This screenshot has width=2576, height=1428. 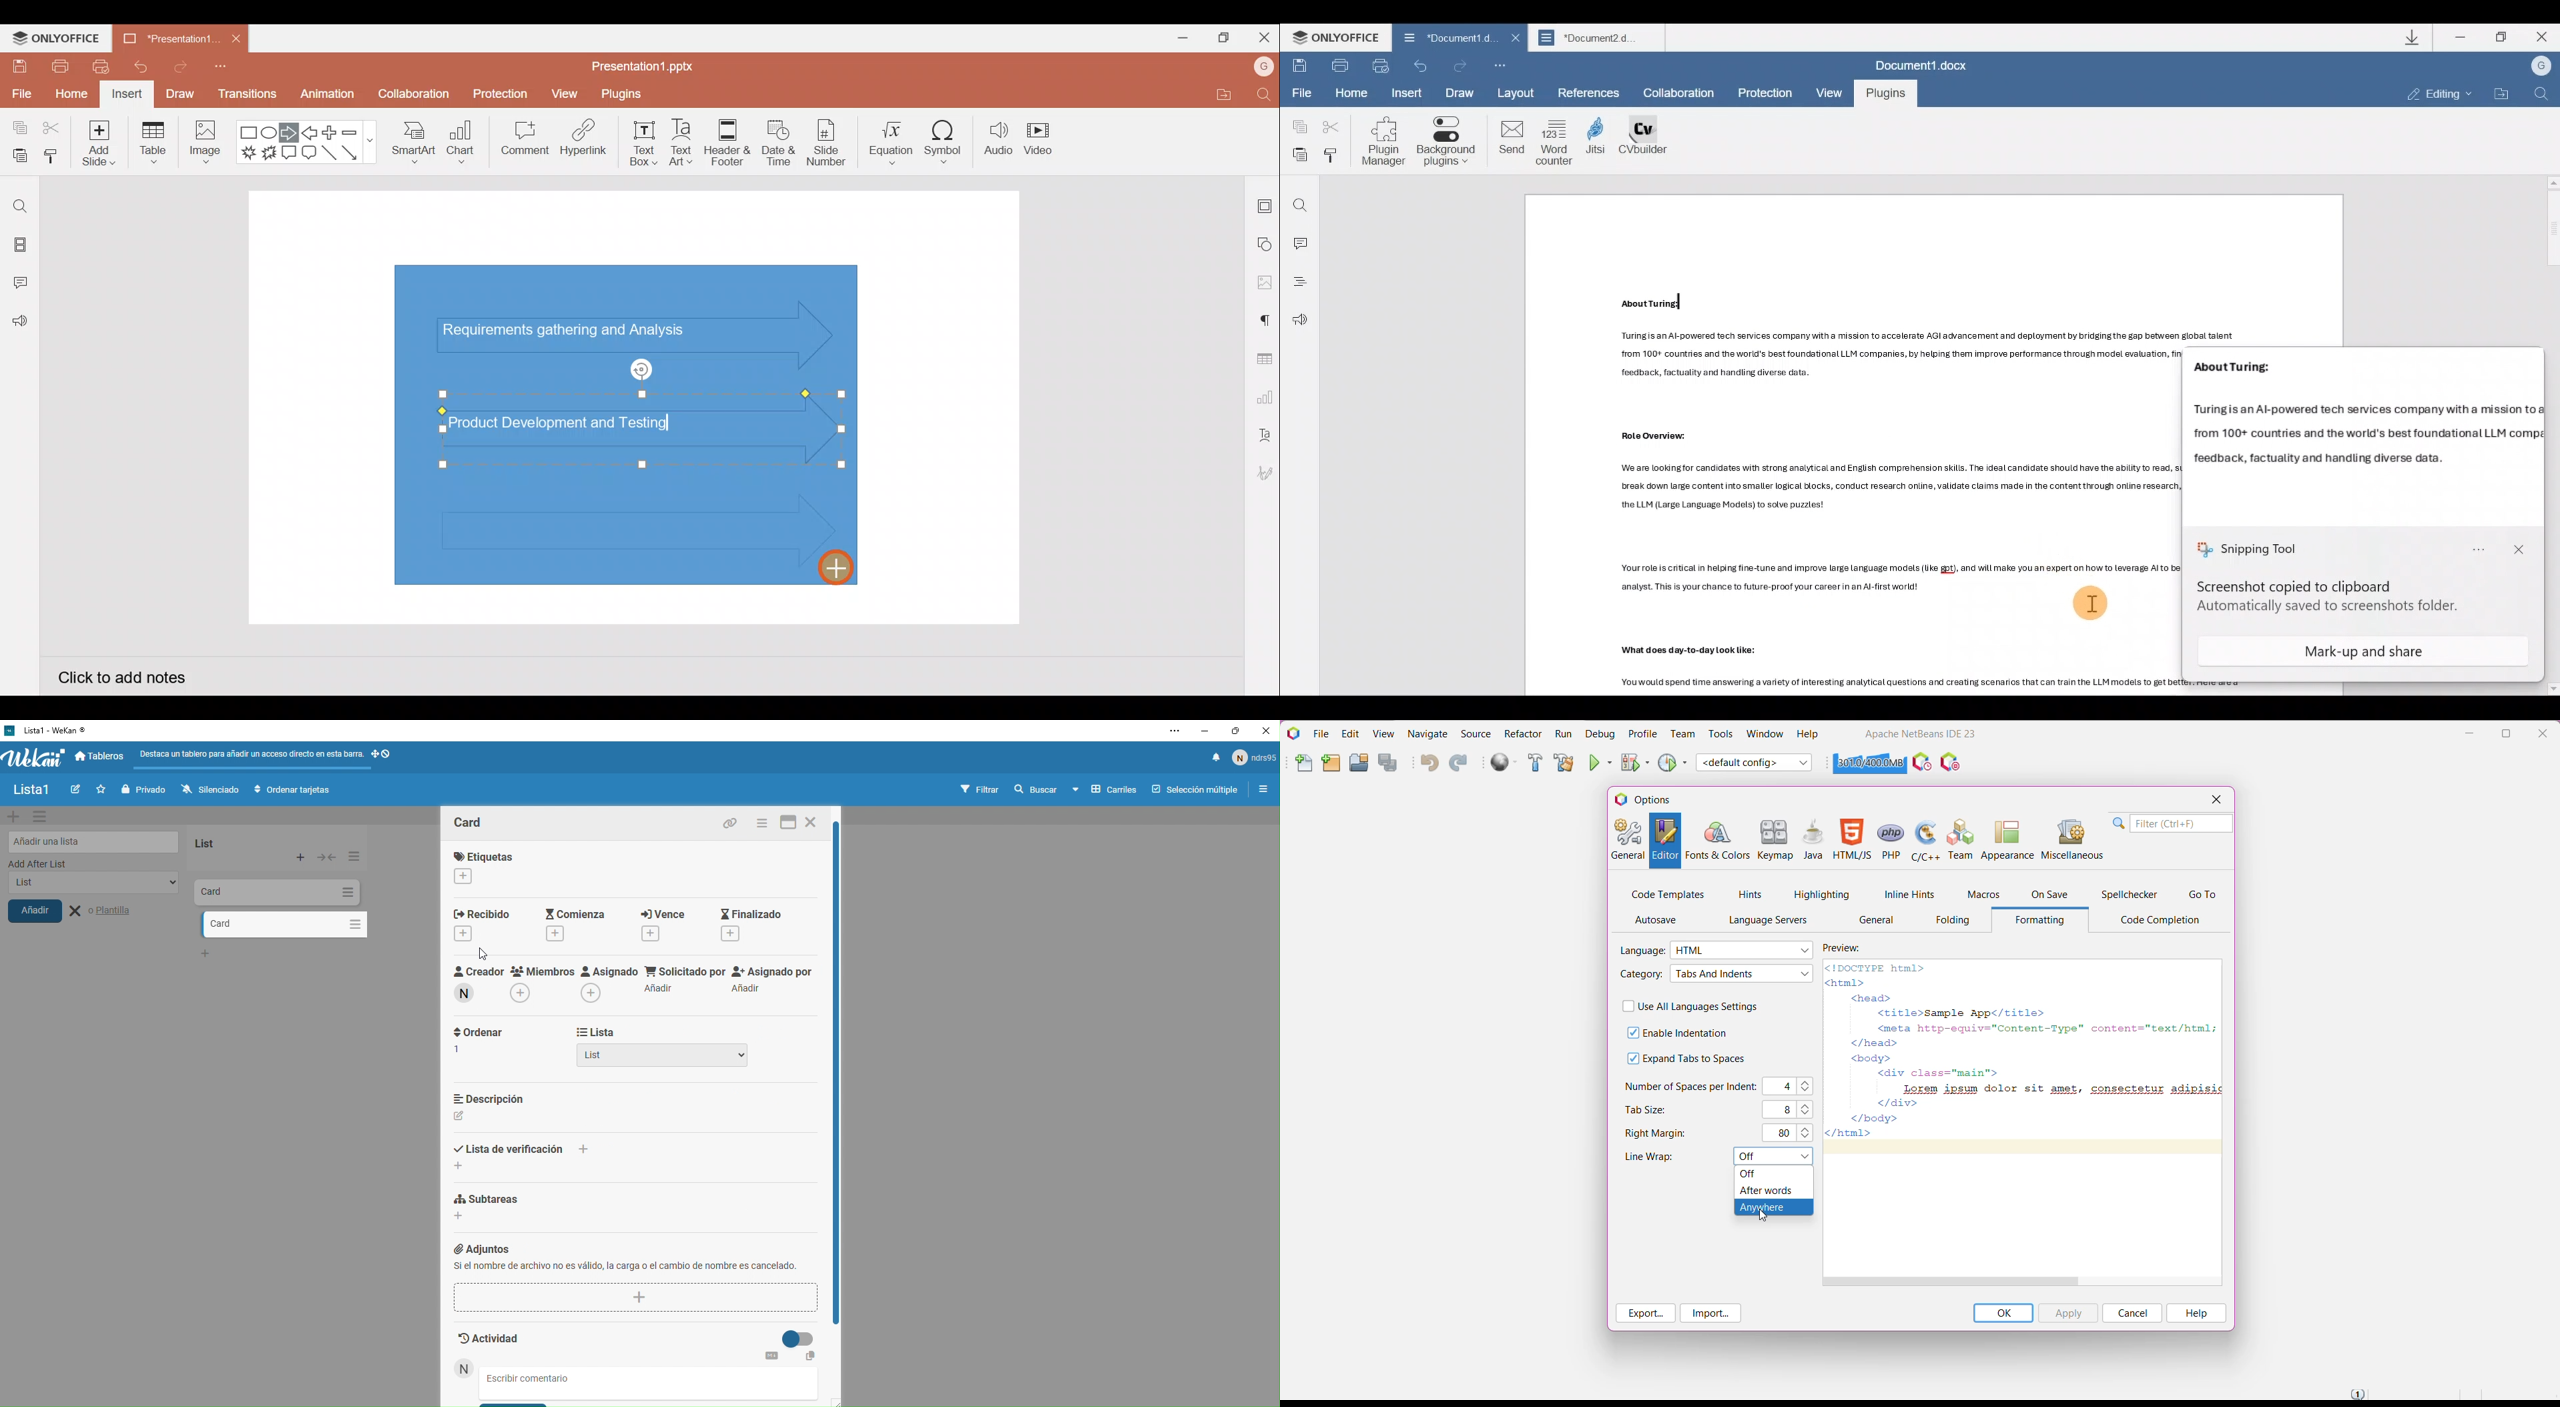 I want to click on Navigate, so click(x=1429, y=733).